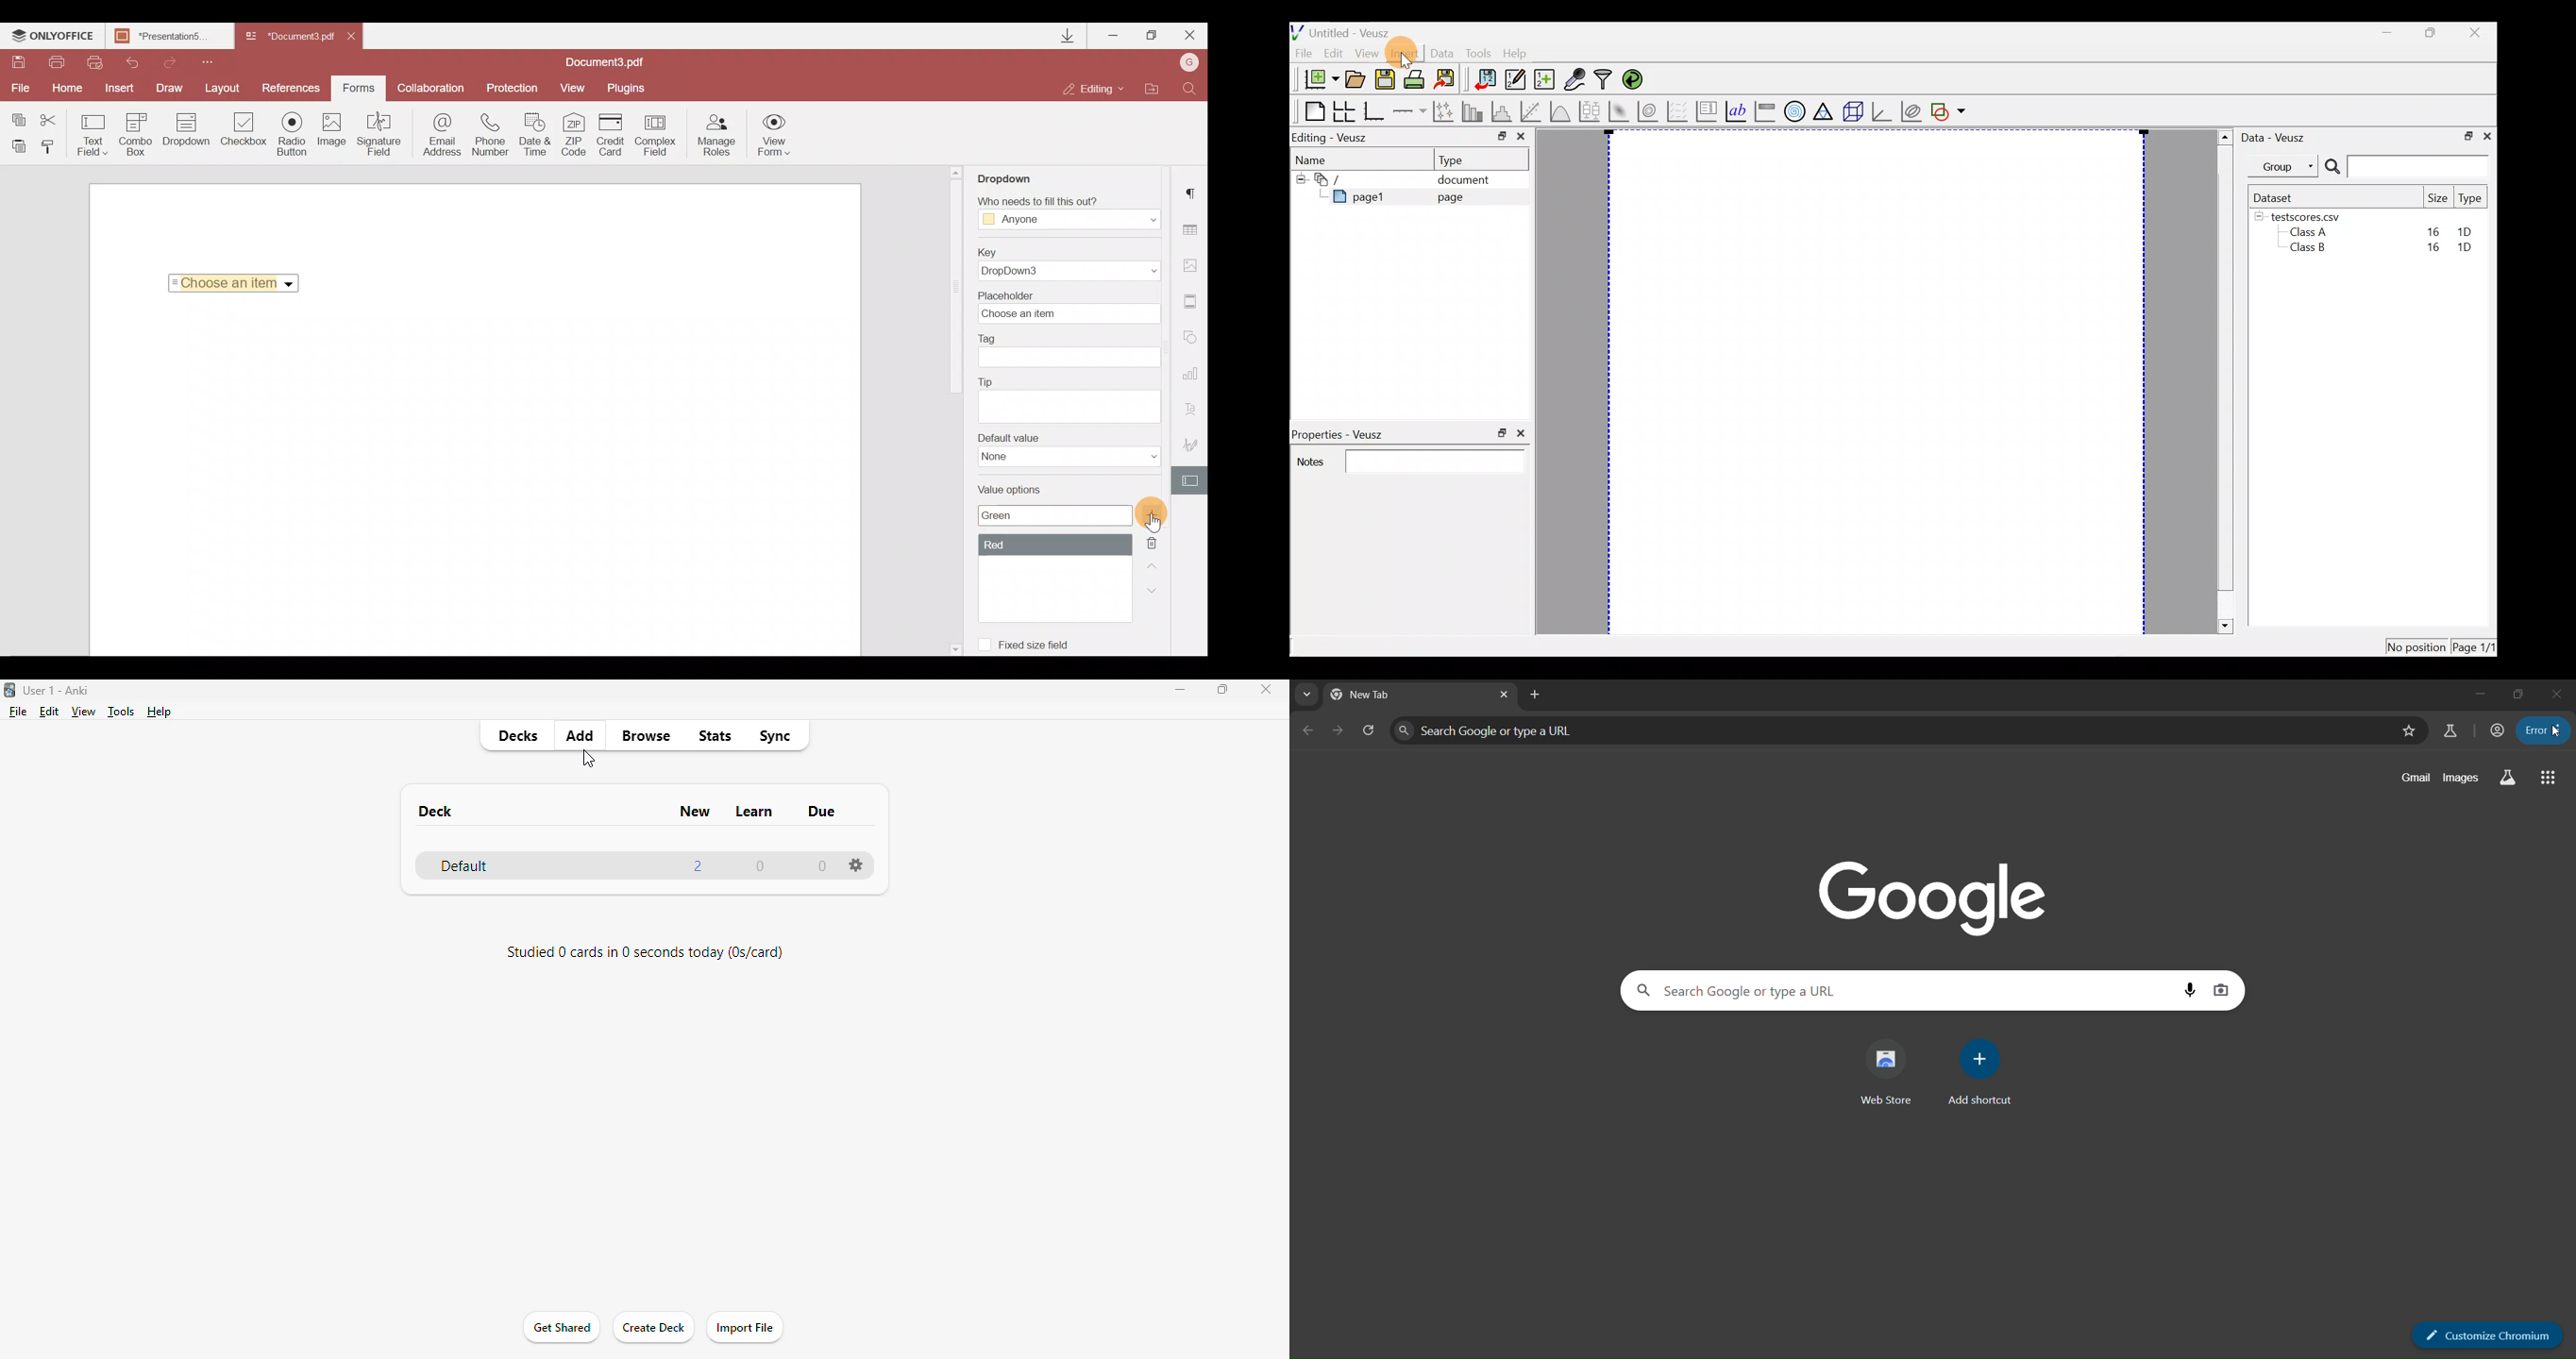 The image size is (2576, 1372). I want to click on edit, so click(50, 711).